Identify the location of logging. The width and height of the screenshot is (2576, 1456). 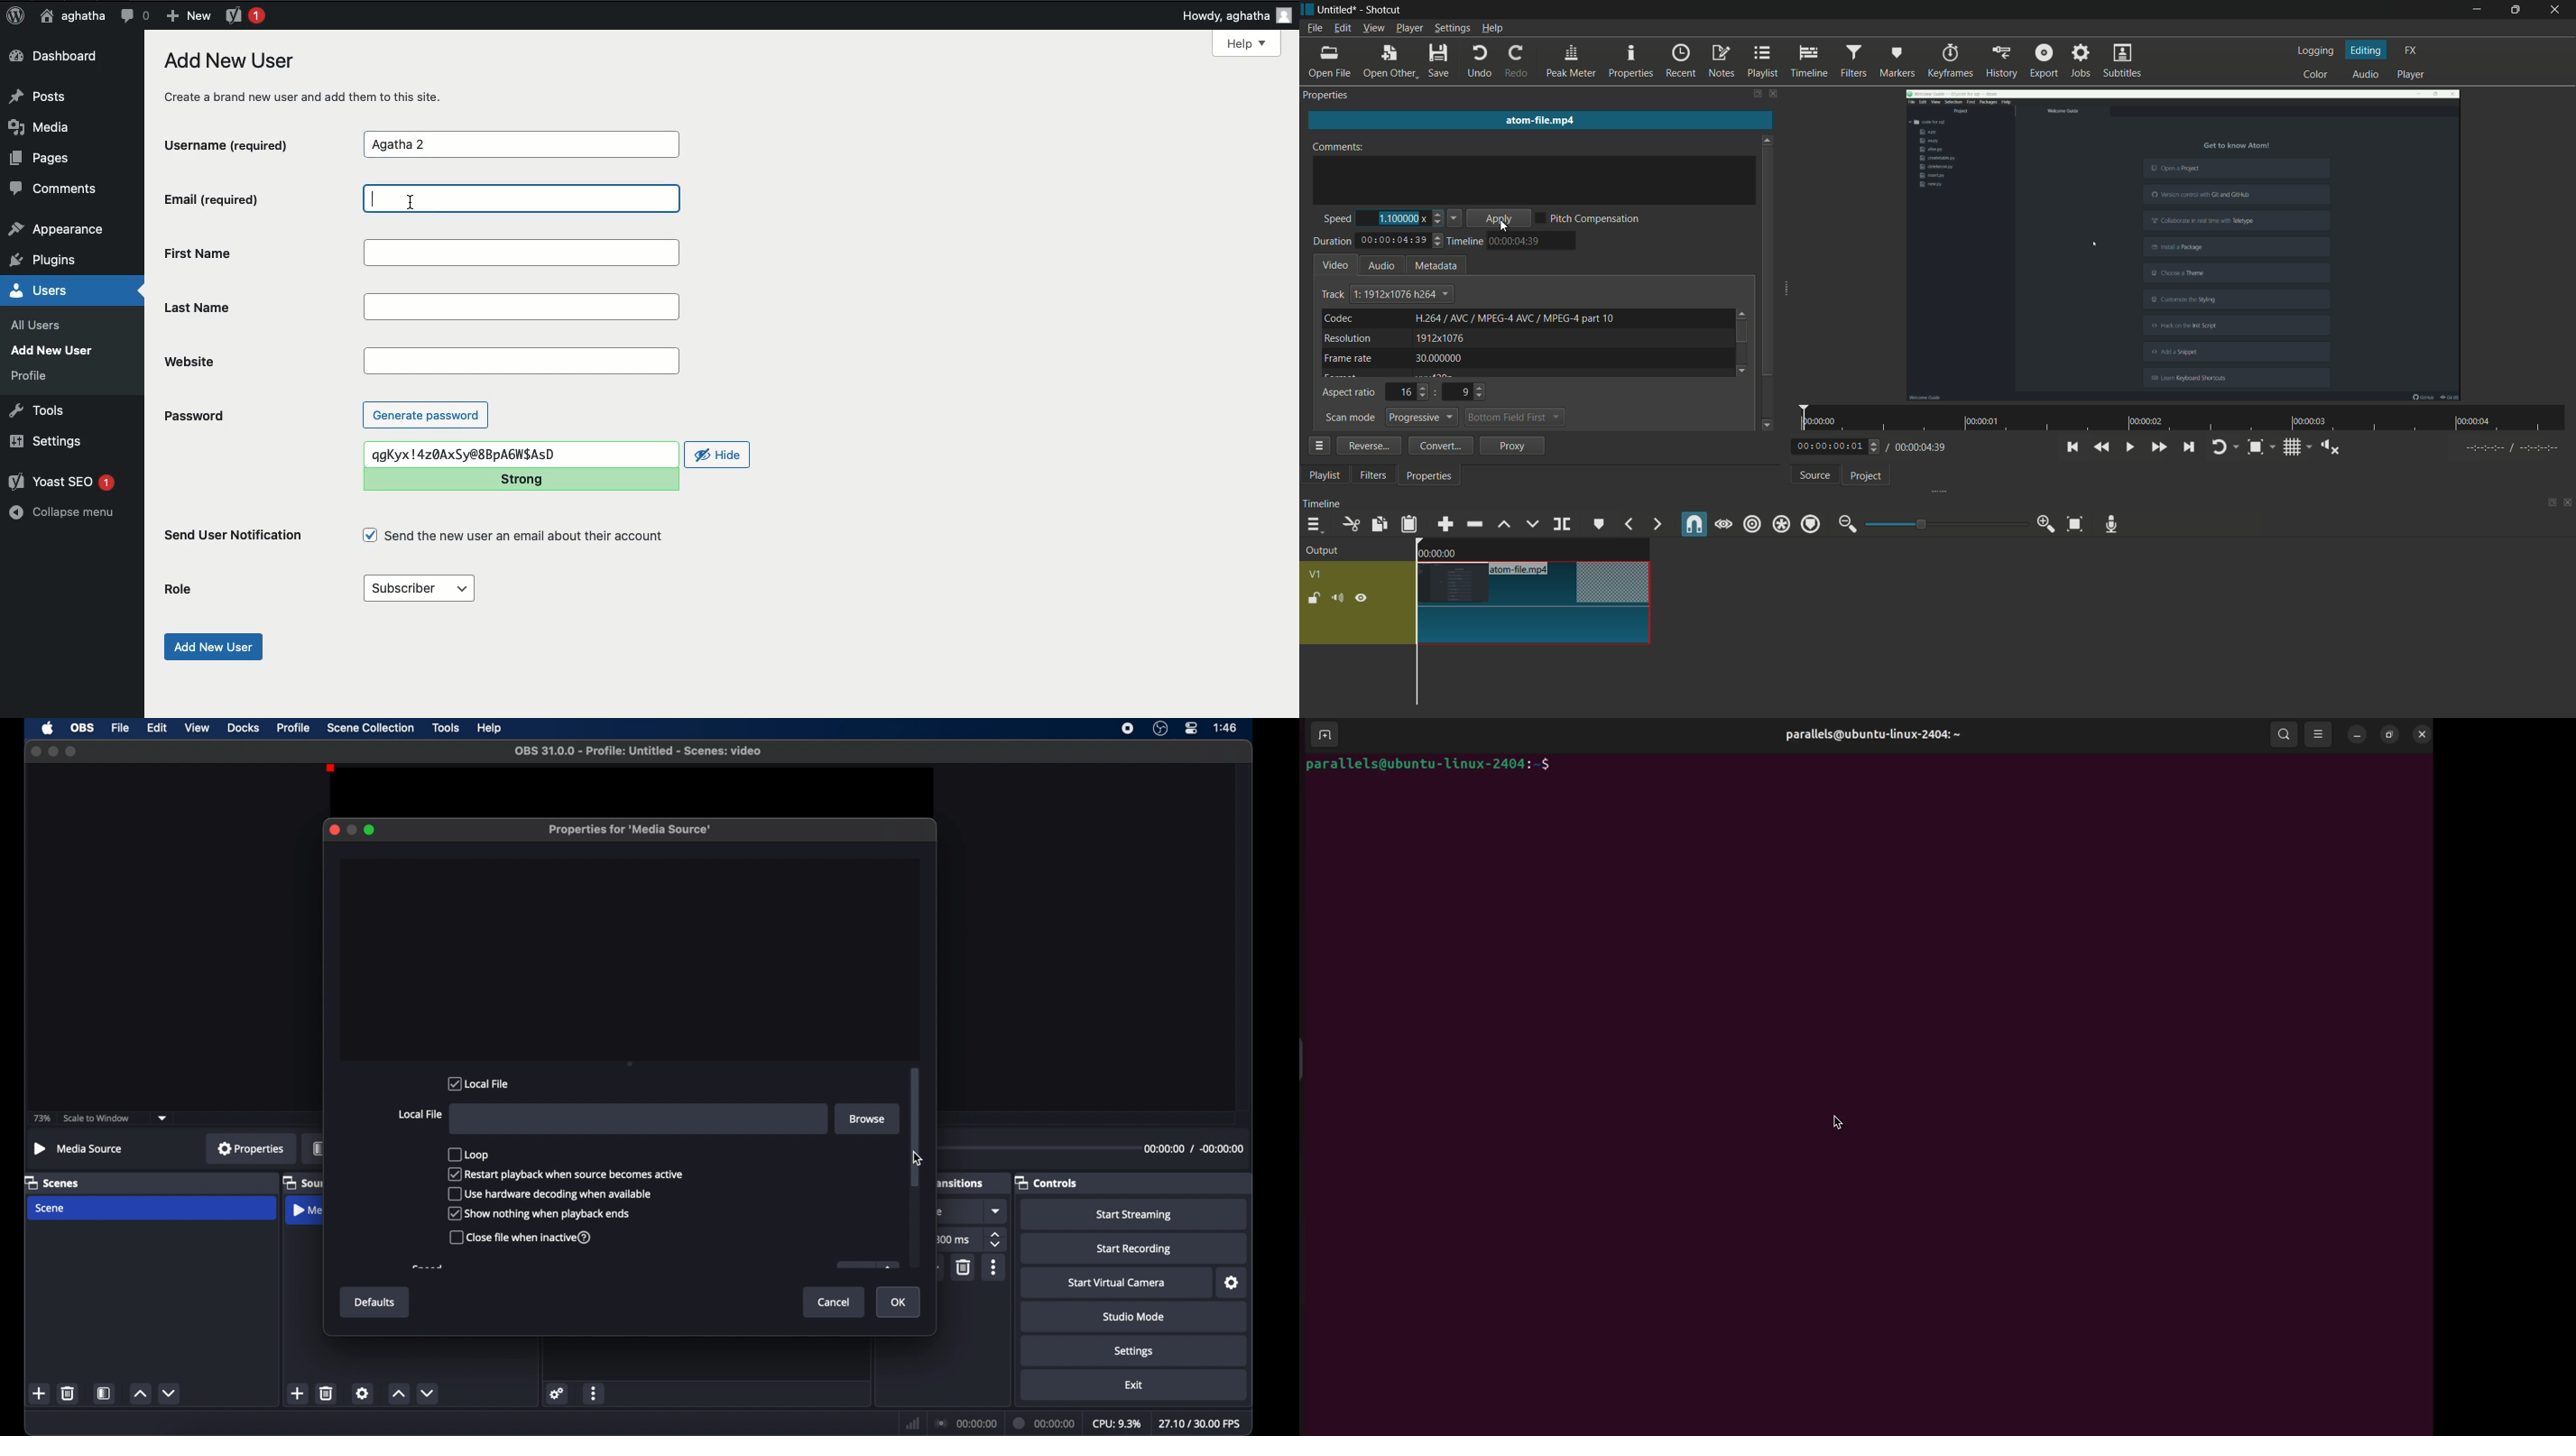
(2317, 51).